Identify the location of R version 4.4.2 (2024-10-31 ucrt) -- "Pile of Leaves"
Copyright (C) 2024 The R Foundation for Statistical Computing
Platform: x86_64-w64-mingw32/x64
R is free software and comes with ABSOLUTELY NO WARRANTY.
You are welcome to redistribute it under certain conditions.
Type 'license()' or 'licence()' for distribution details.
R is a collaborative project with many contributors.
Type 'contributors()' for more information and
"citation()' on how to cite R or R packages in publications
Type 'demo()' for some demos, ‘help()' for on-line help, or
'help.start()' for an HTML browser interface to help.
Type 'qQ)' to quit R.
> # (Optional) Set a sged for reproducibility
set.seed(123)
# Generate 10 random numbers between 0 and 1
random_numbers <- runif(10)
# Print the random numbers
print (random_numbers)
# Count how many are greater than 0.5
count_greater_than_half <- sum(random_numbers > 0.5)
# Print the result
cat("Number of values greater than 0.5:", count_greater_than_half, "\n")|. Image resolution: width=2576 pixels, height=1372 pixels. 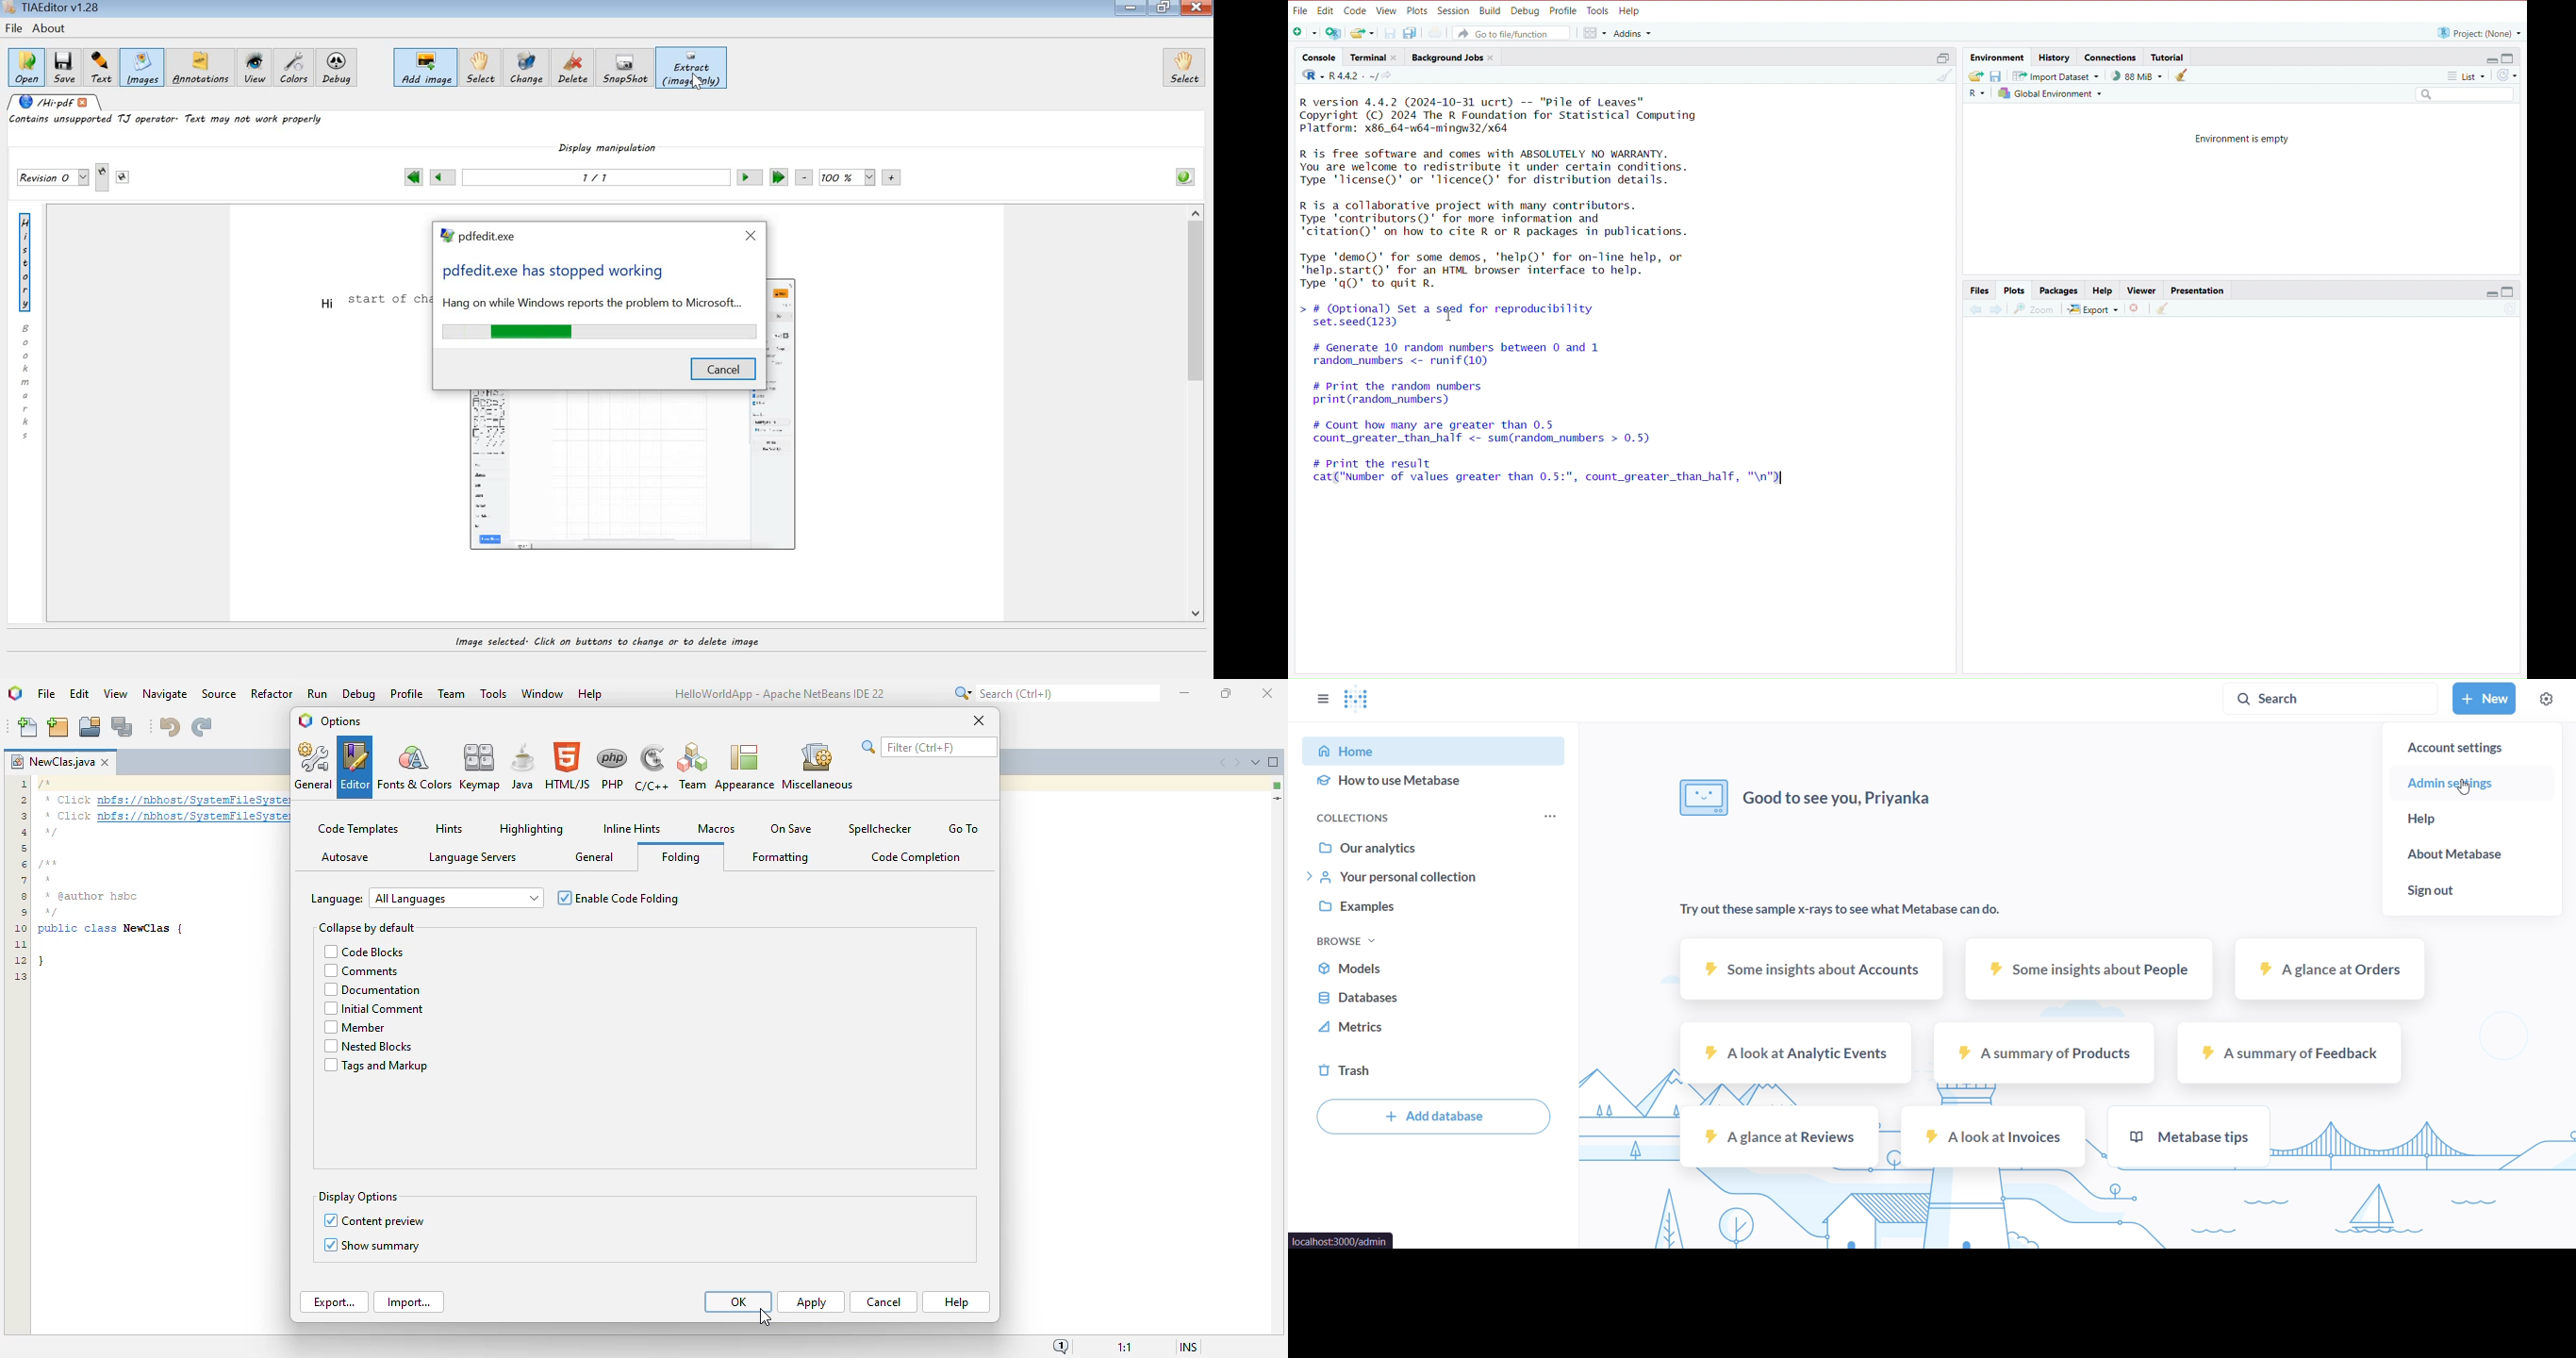
(1616, 307).